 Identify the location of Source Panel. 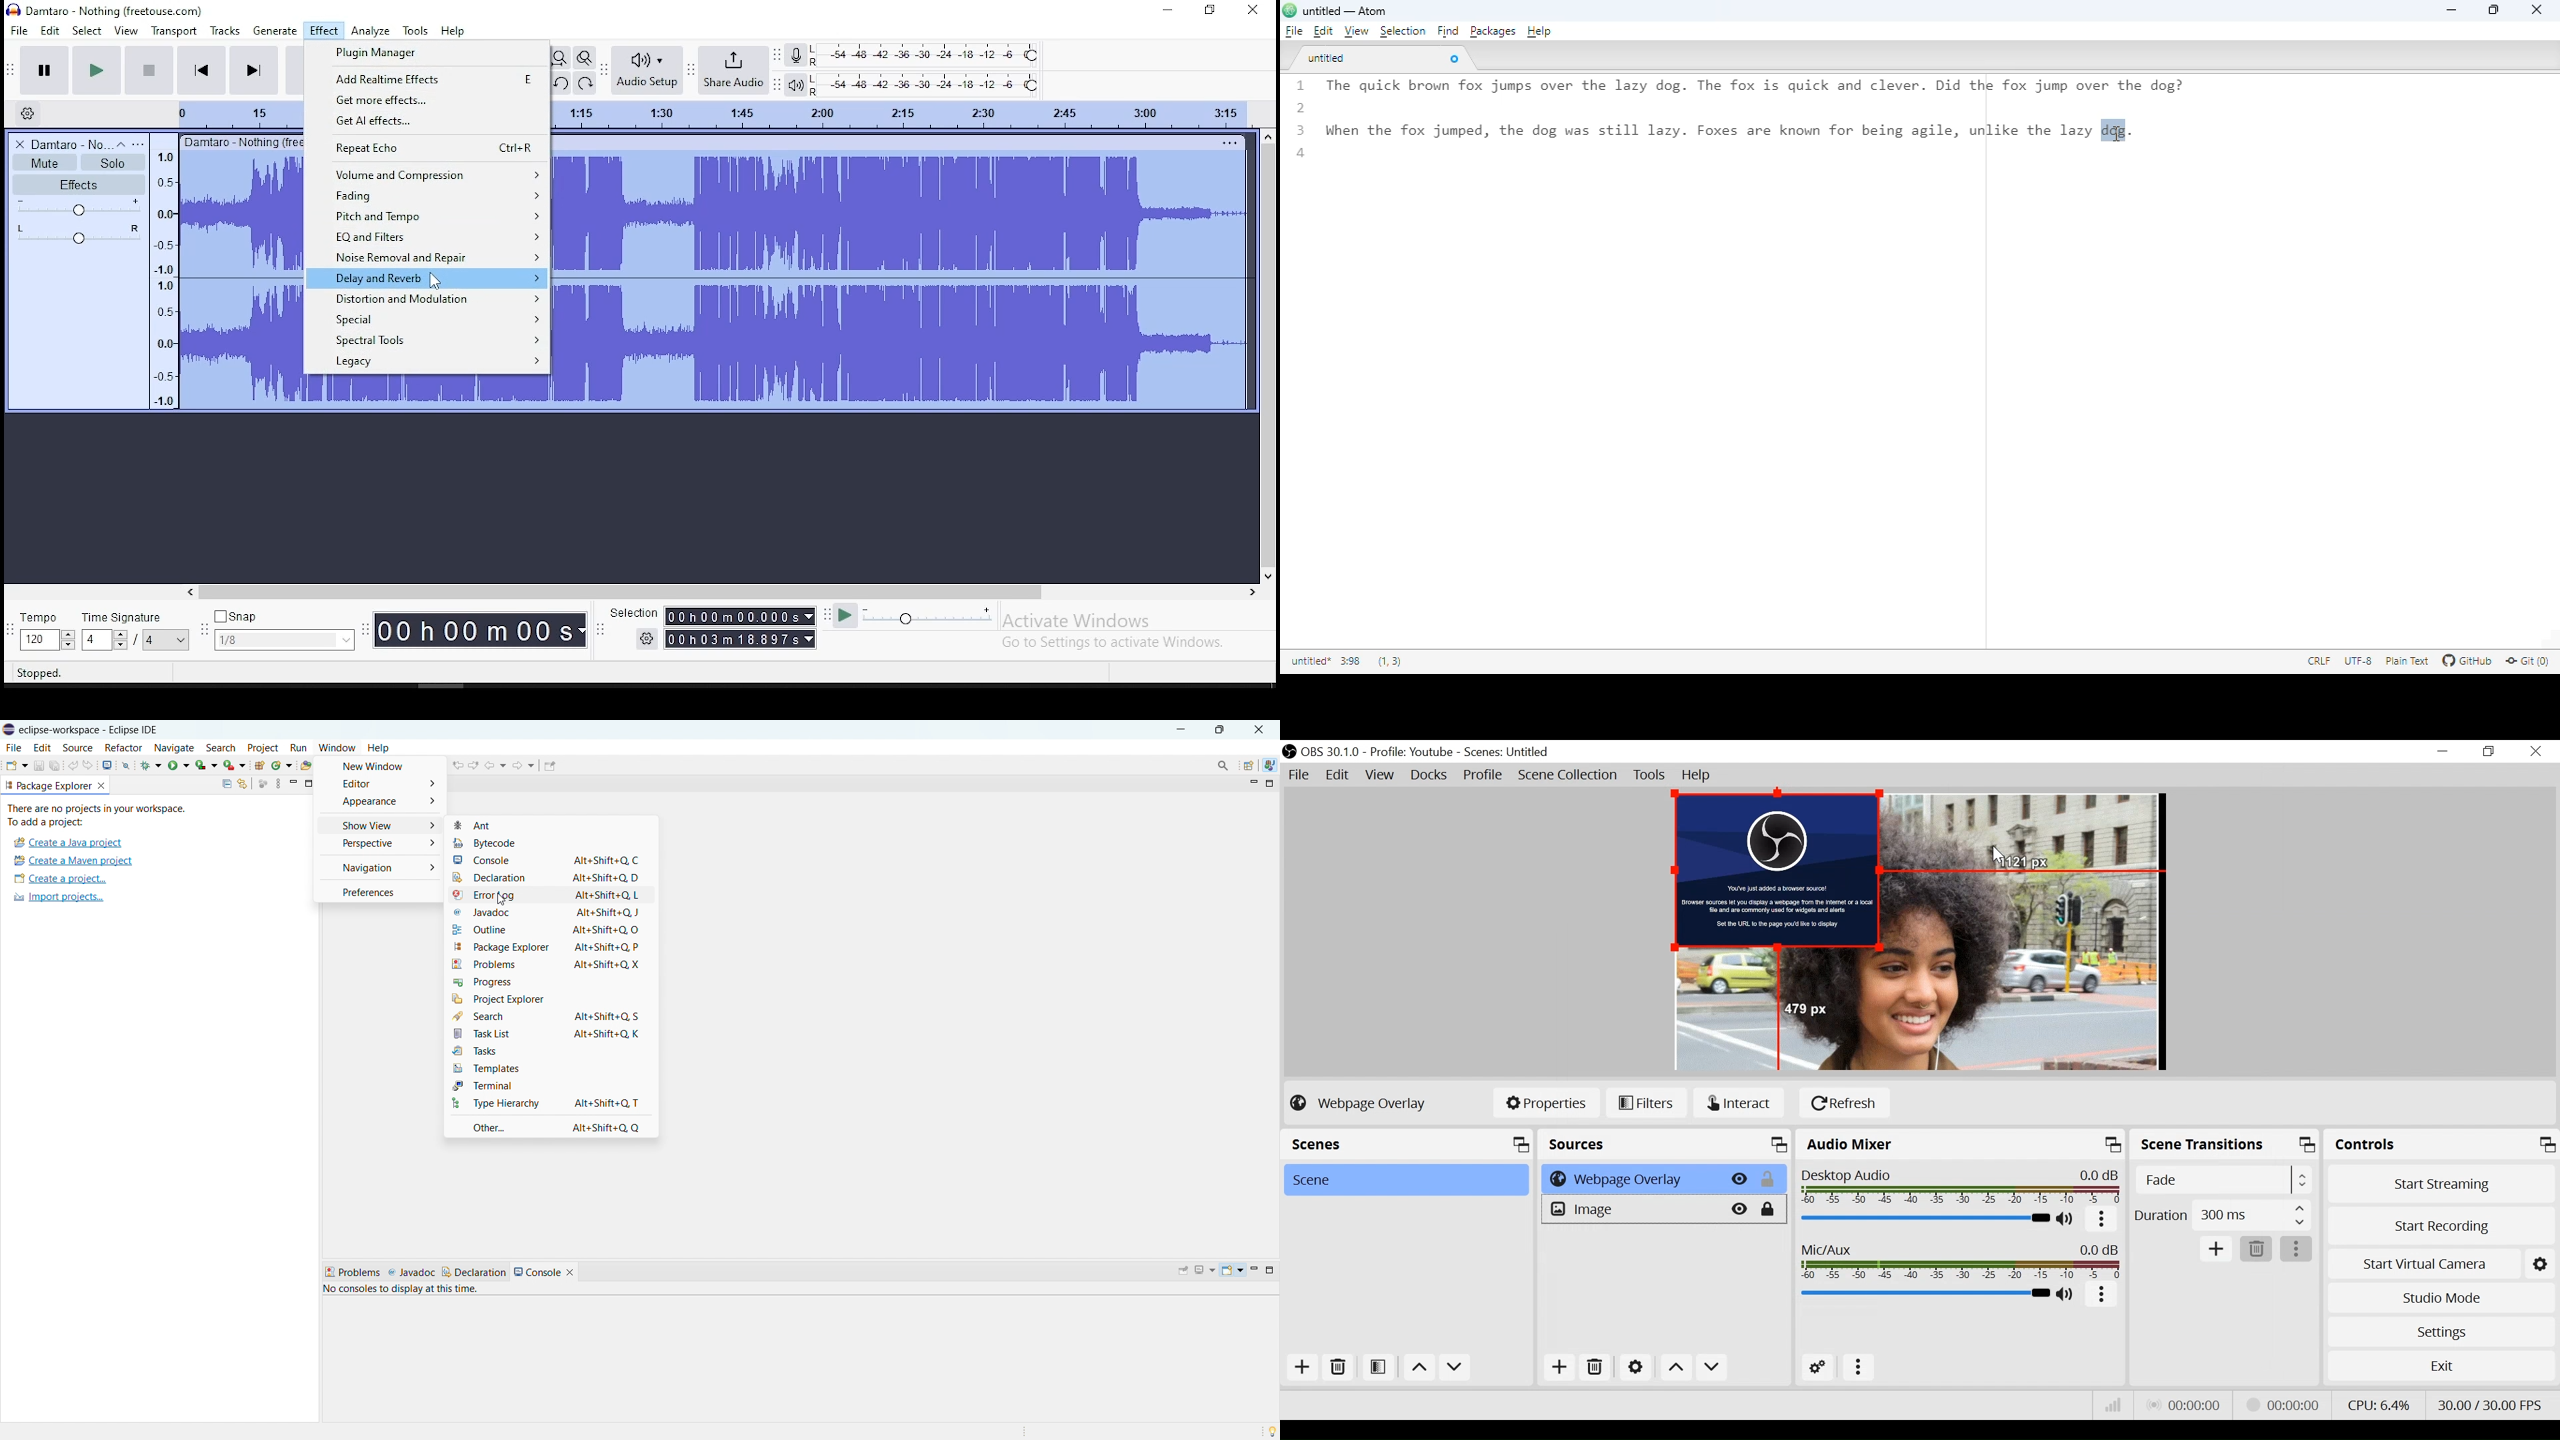
(1665, 1145).